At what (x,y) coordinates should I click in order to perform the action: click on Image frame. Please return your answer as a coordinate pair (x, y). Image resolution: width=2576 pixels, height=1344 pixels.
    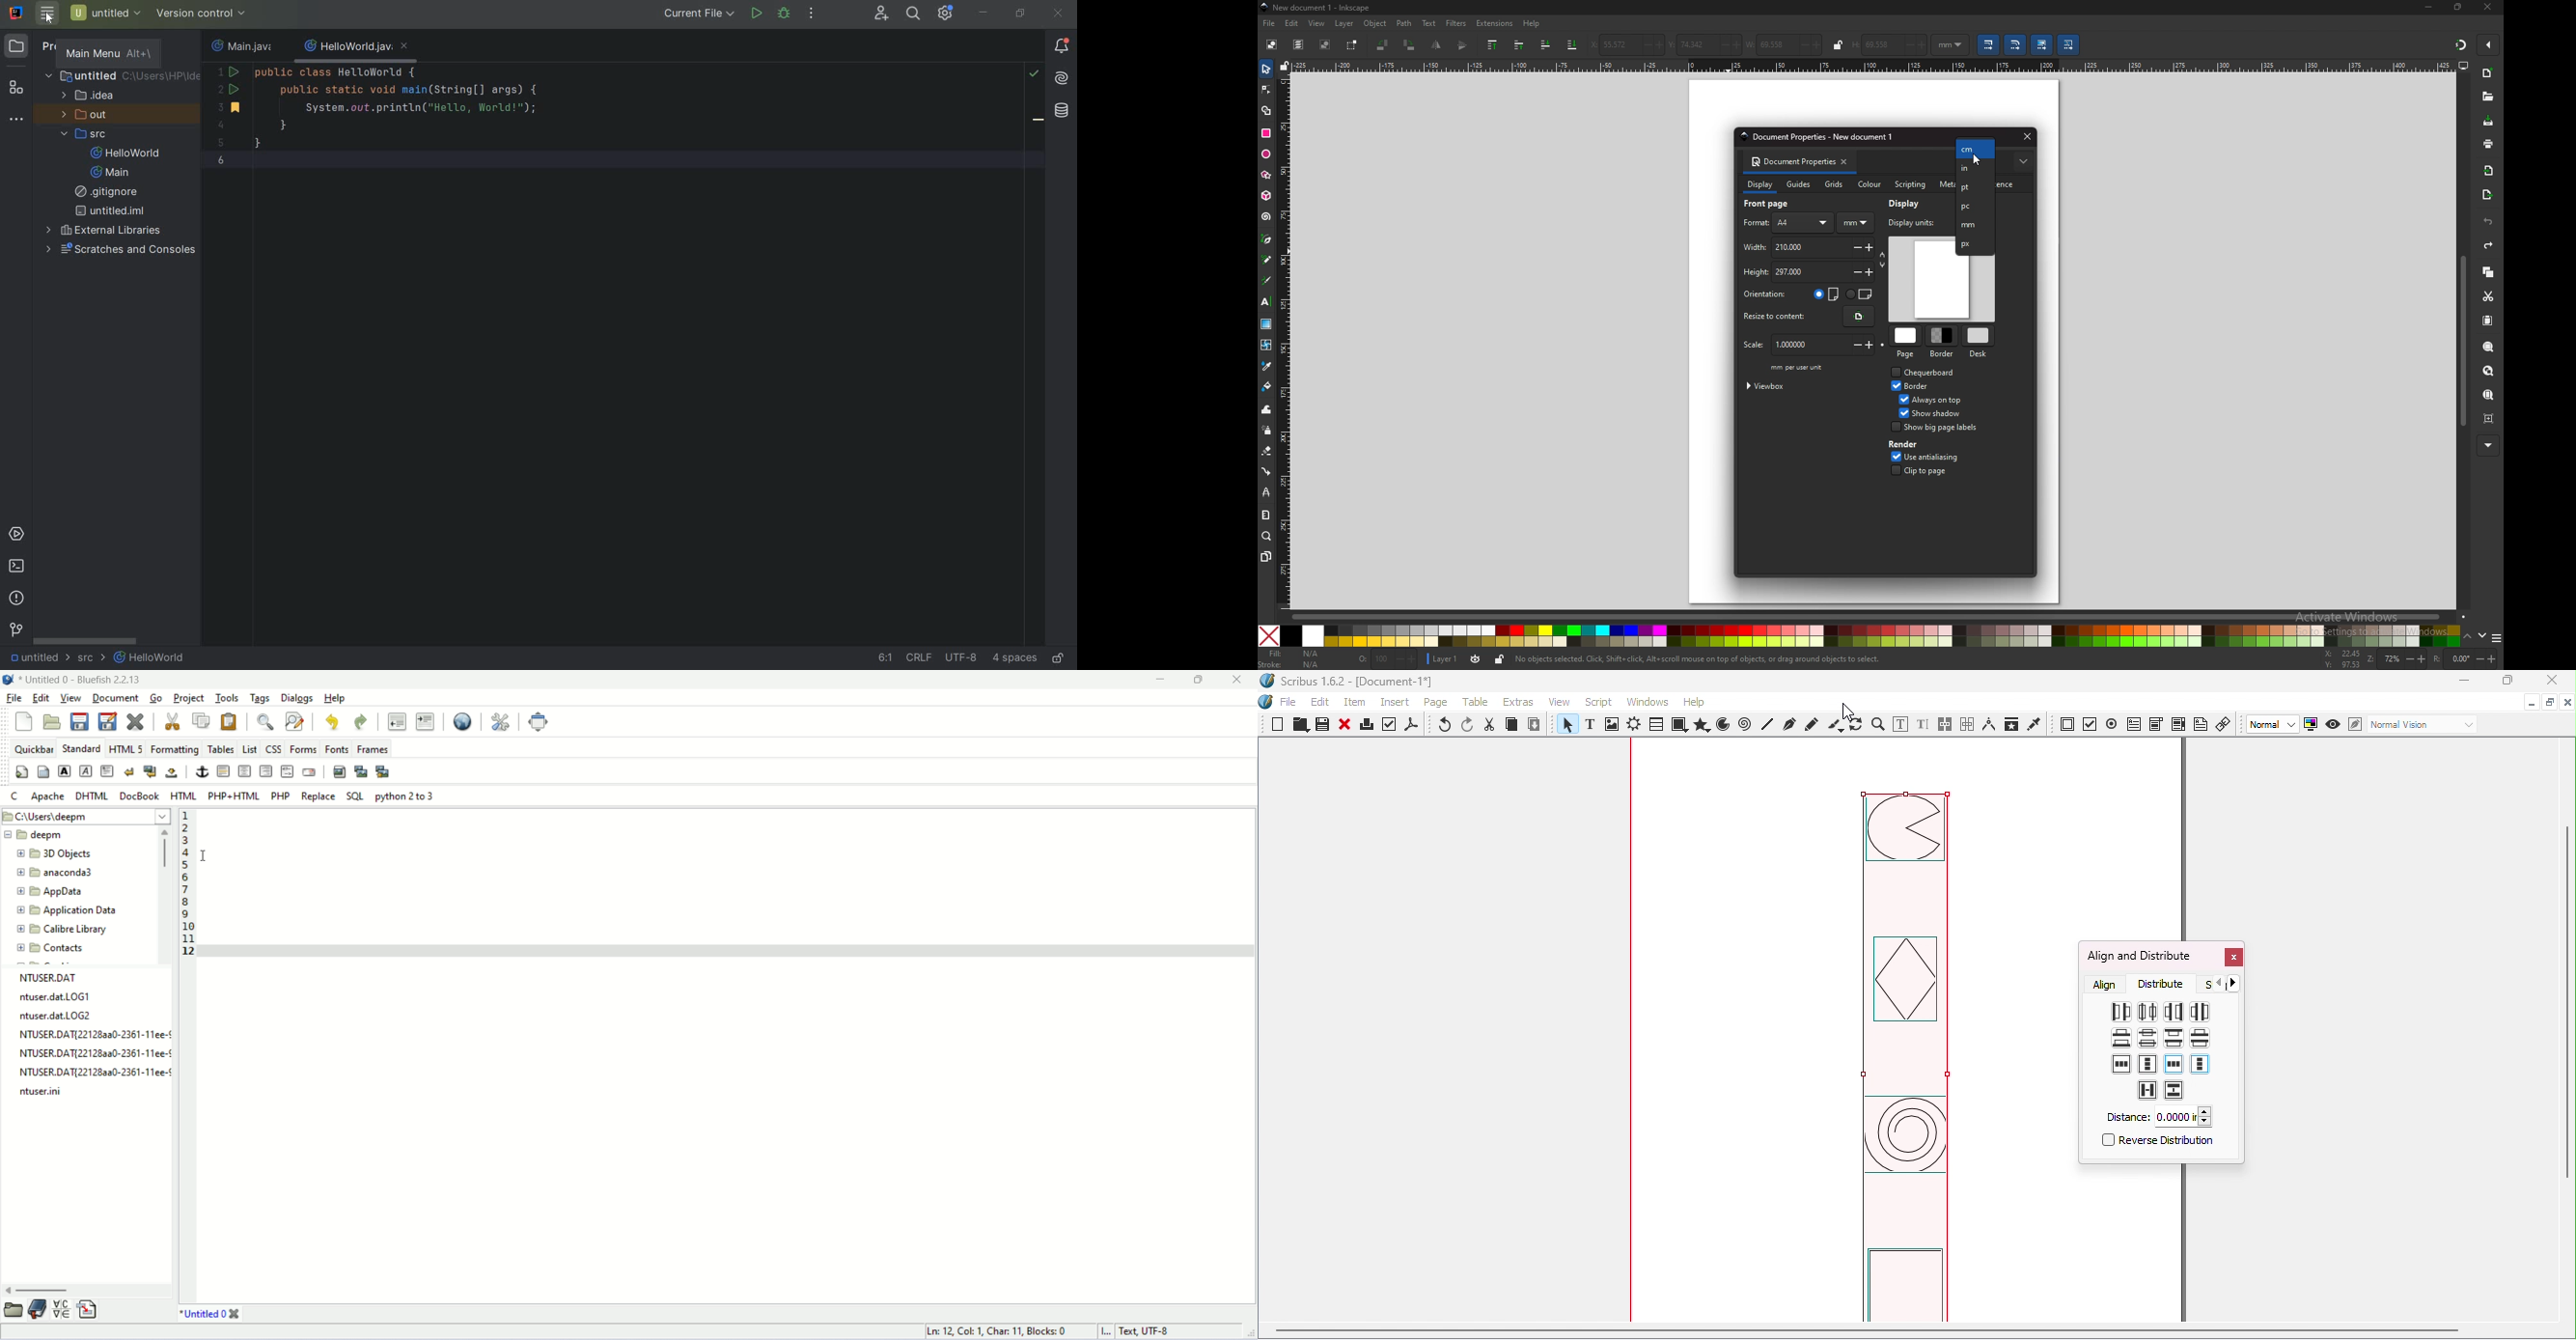
    Looking at the image, I should click on (1614, 726).